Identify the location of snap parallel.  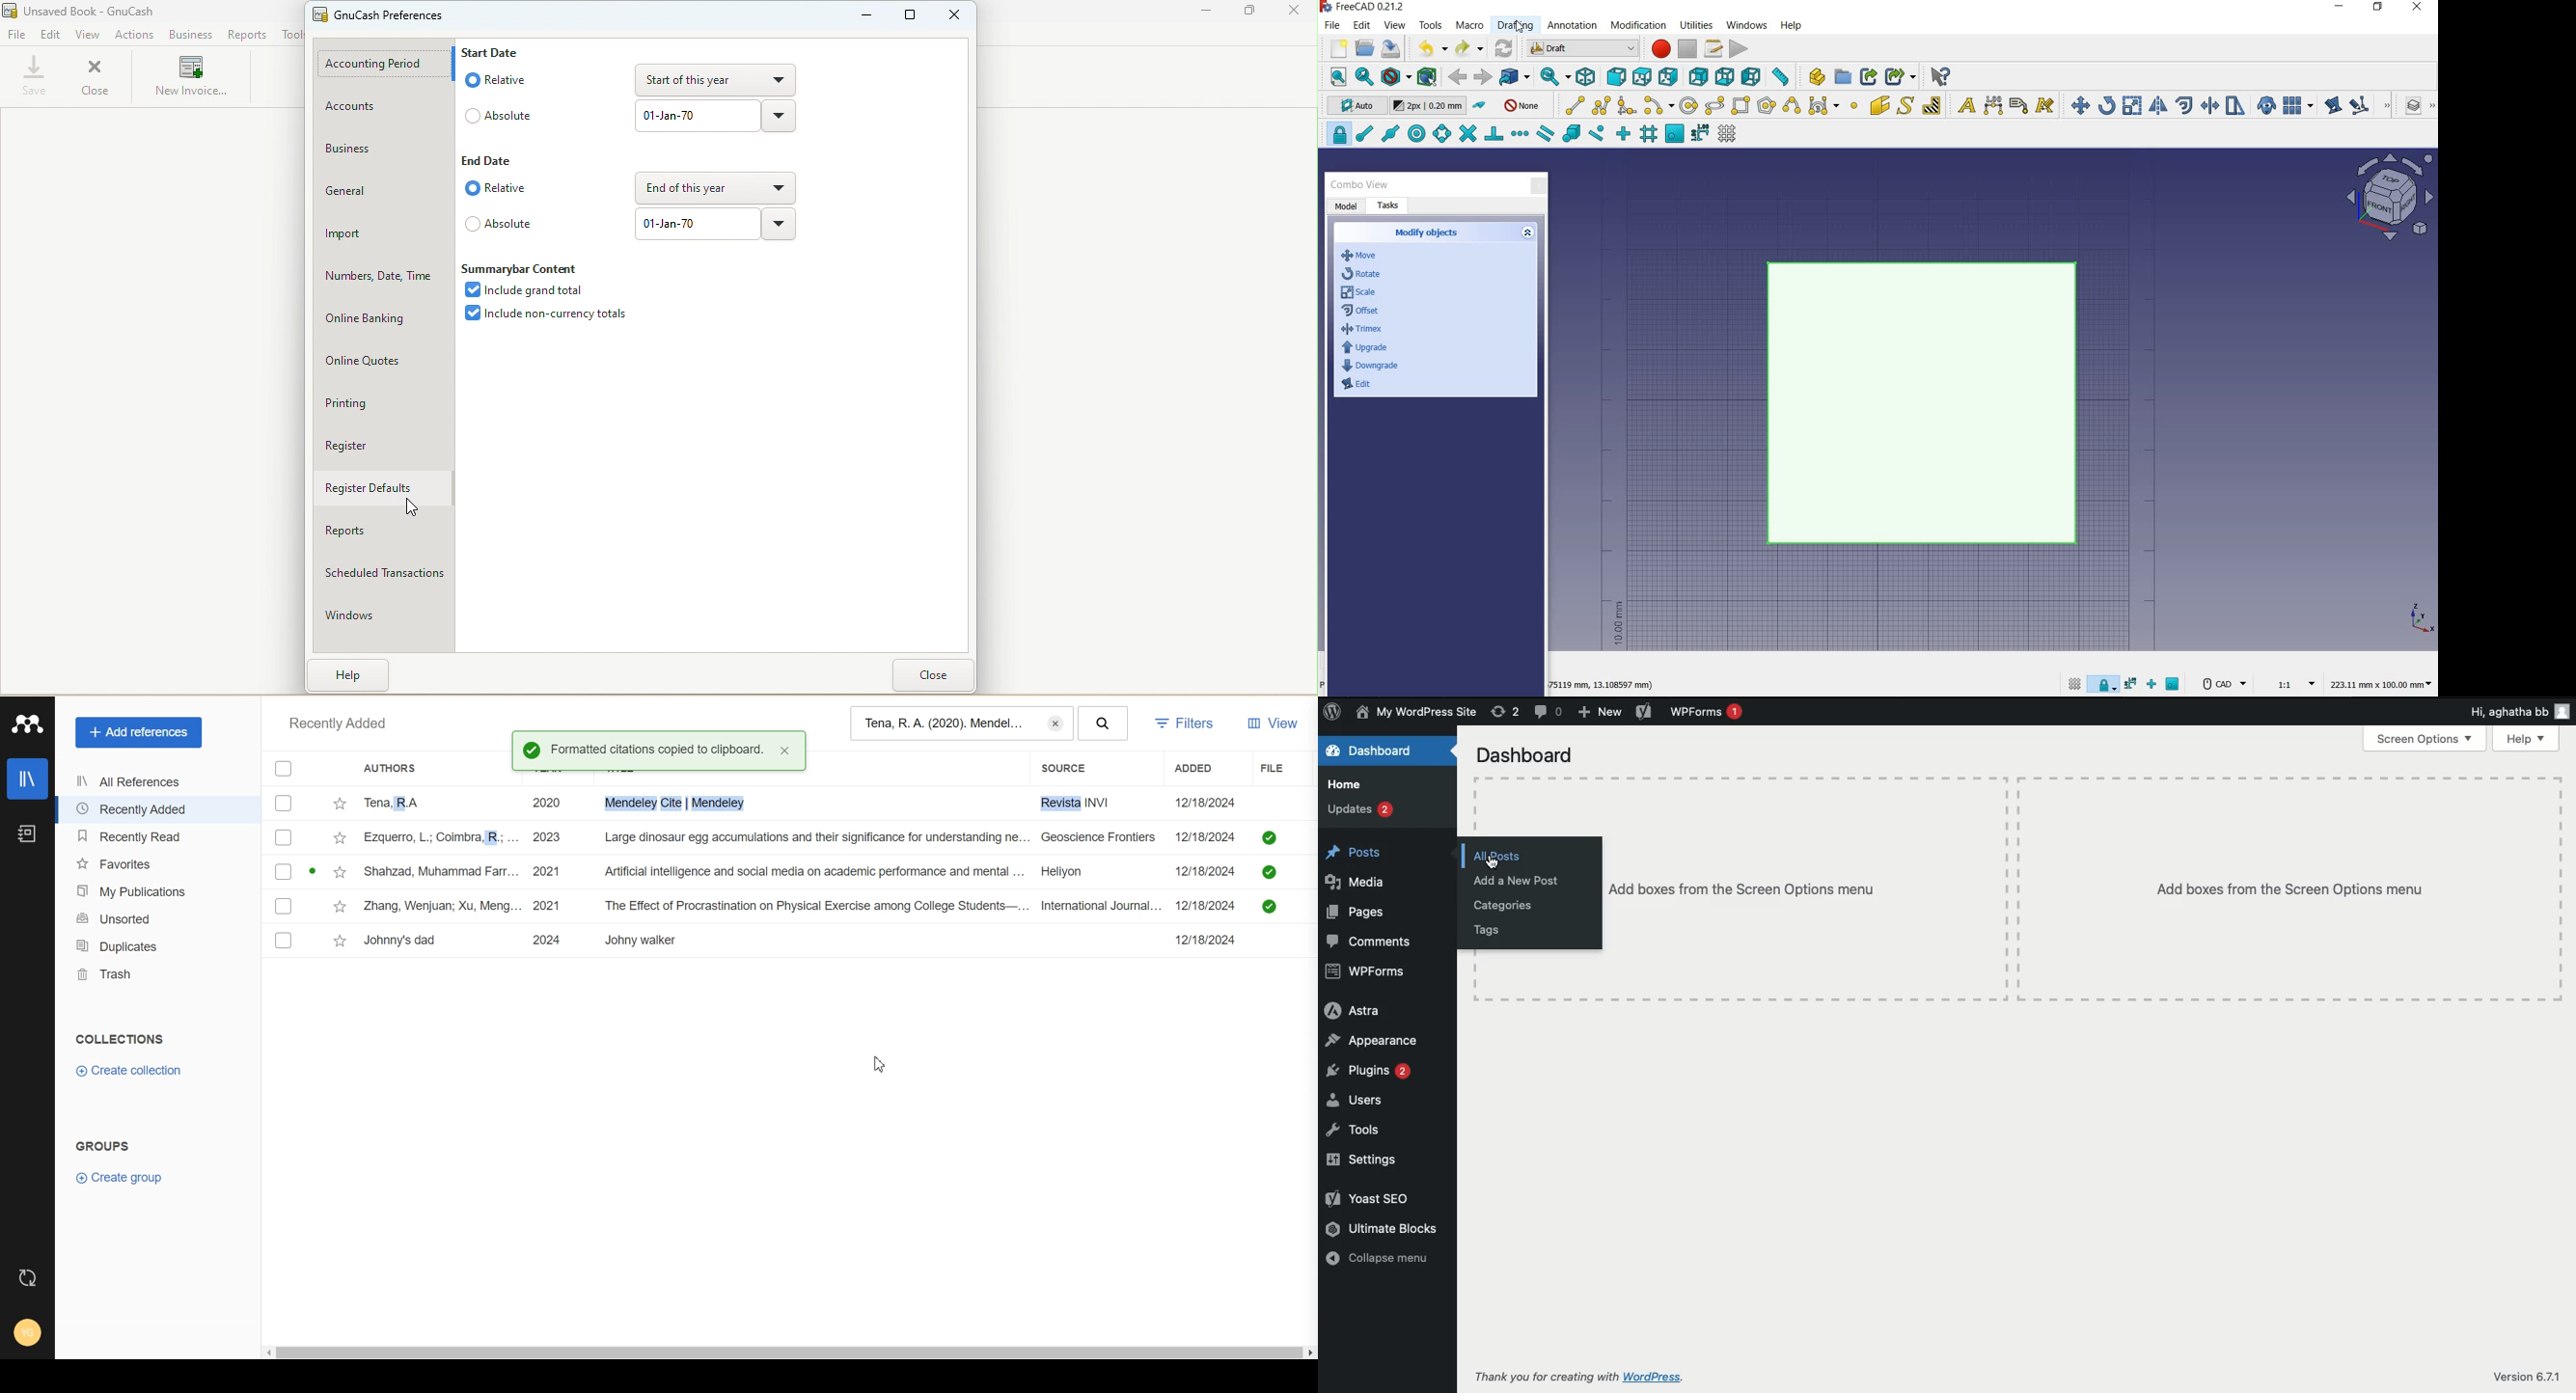
(1545, 134).